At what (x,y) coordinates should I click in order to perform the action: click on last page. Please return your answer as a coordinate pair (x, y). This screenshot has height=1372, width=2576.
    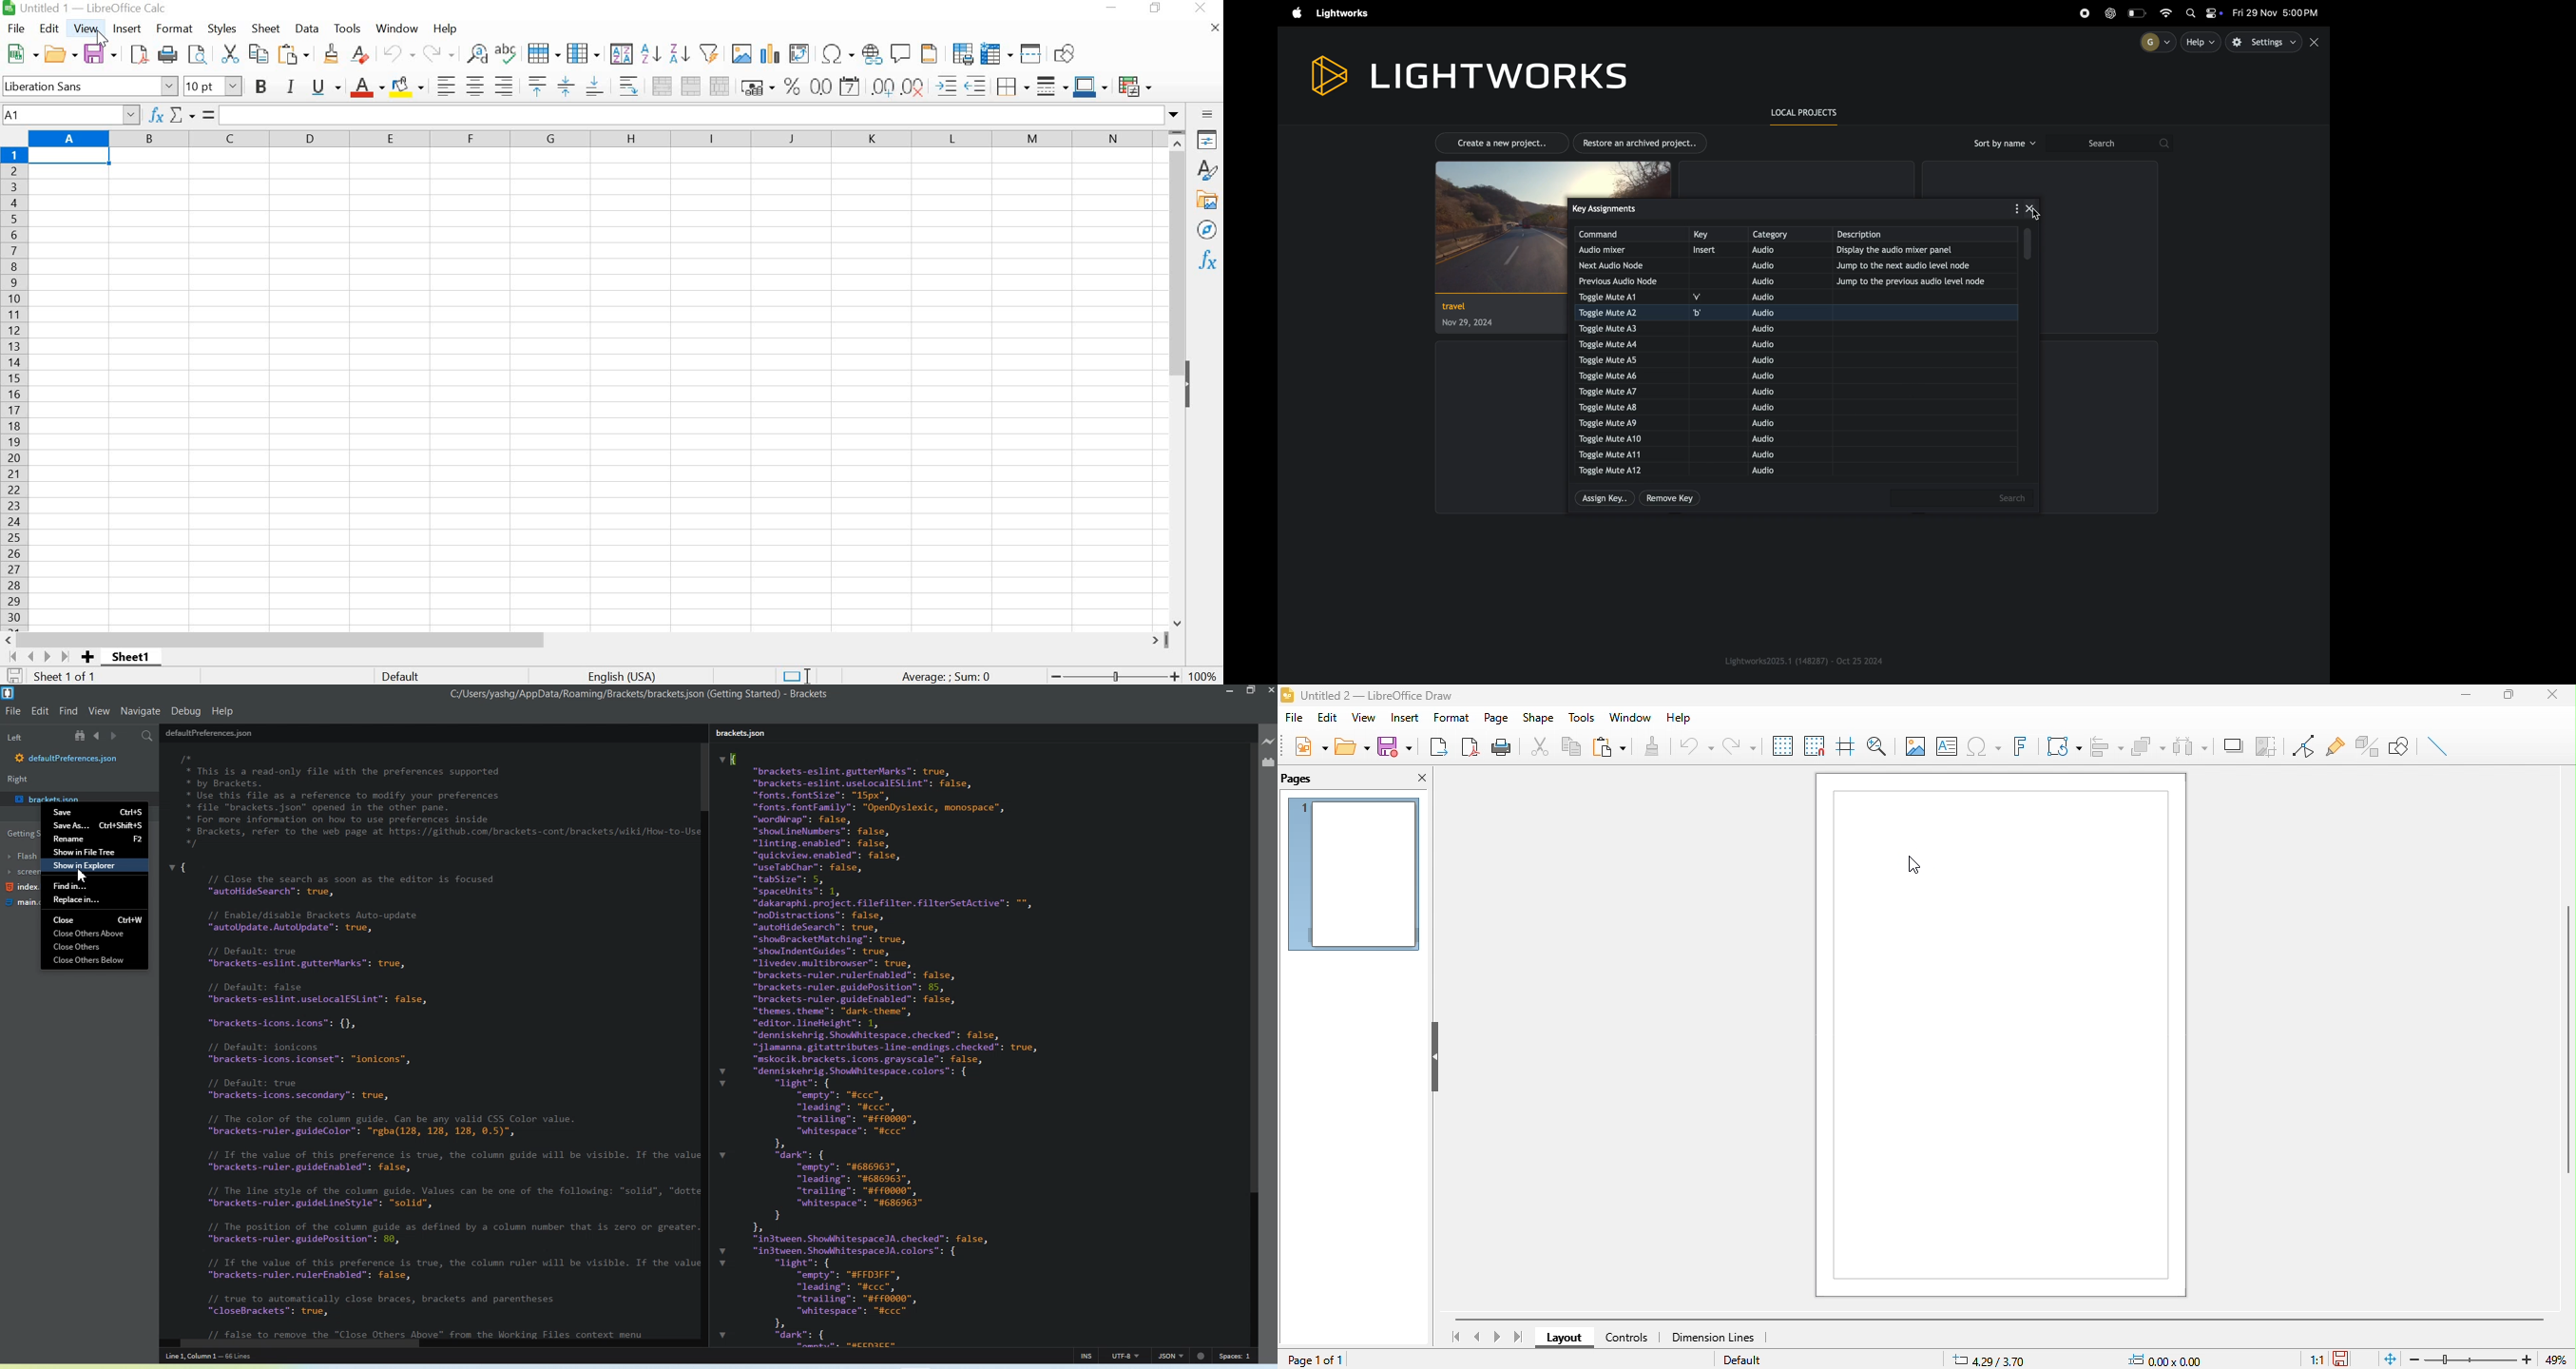
    Looking at the image, I should click on (1519, 1340).